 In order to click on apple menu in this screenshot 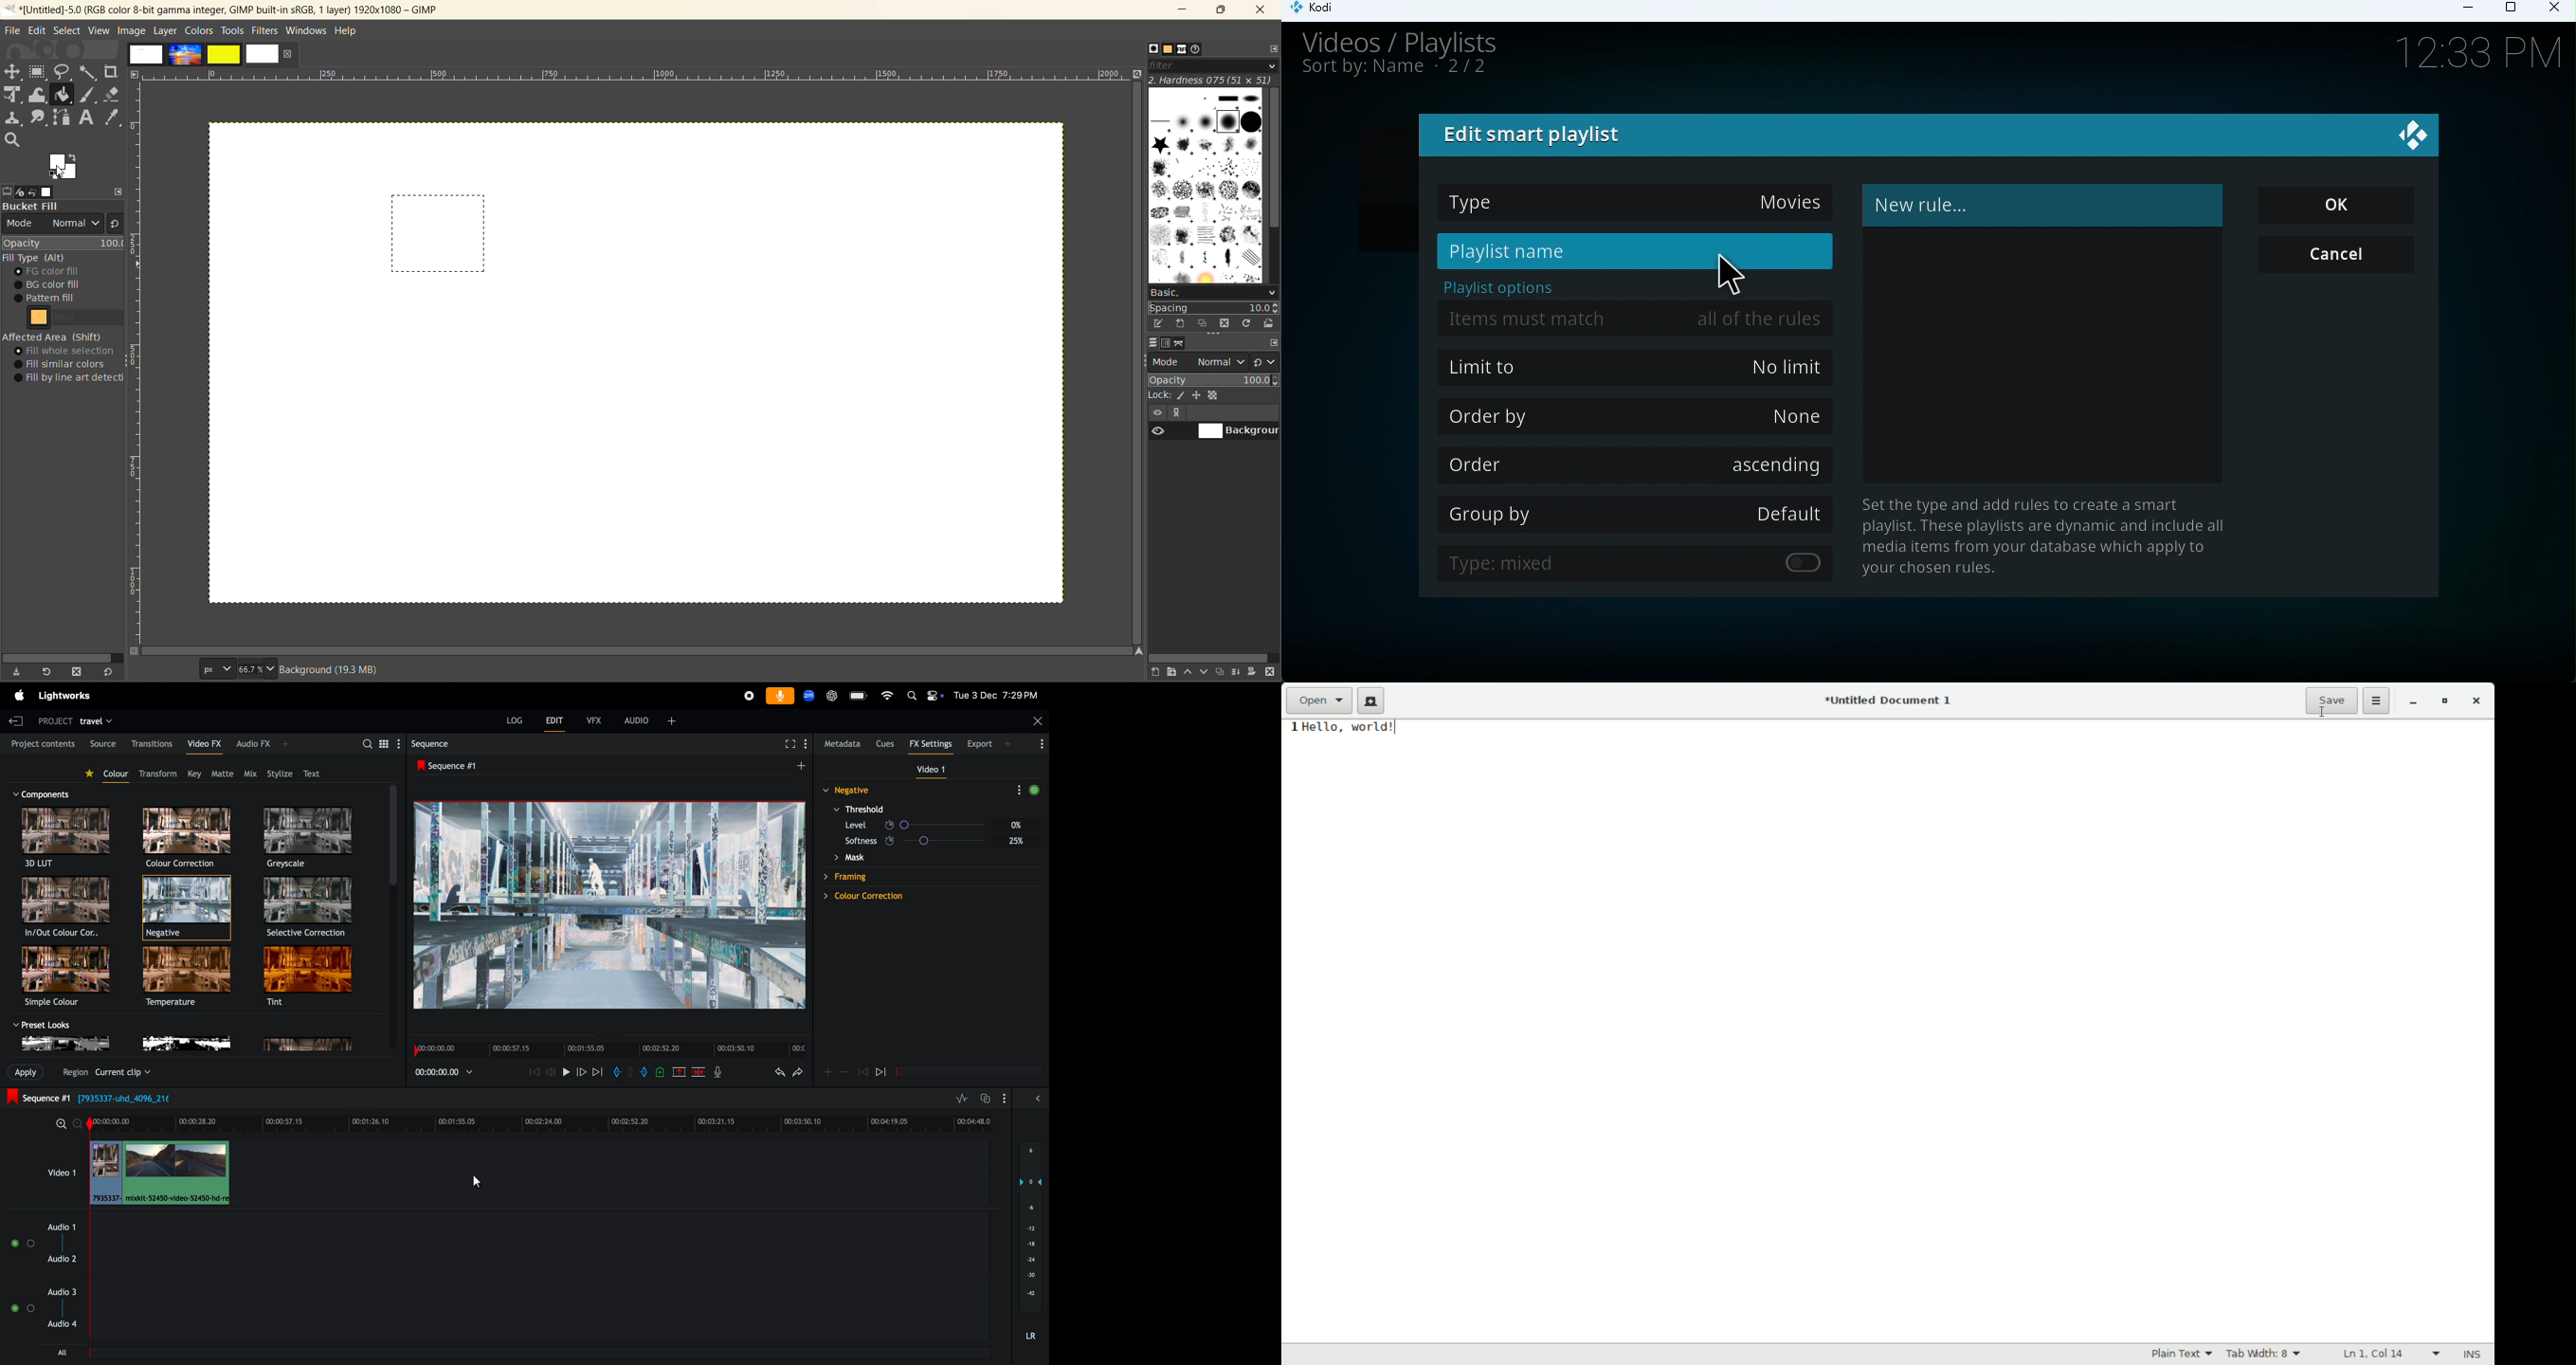, I will do `click(14, 694)`.